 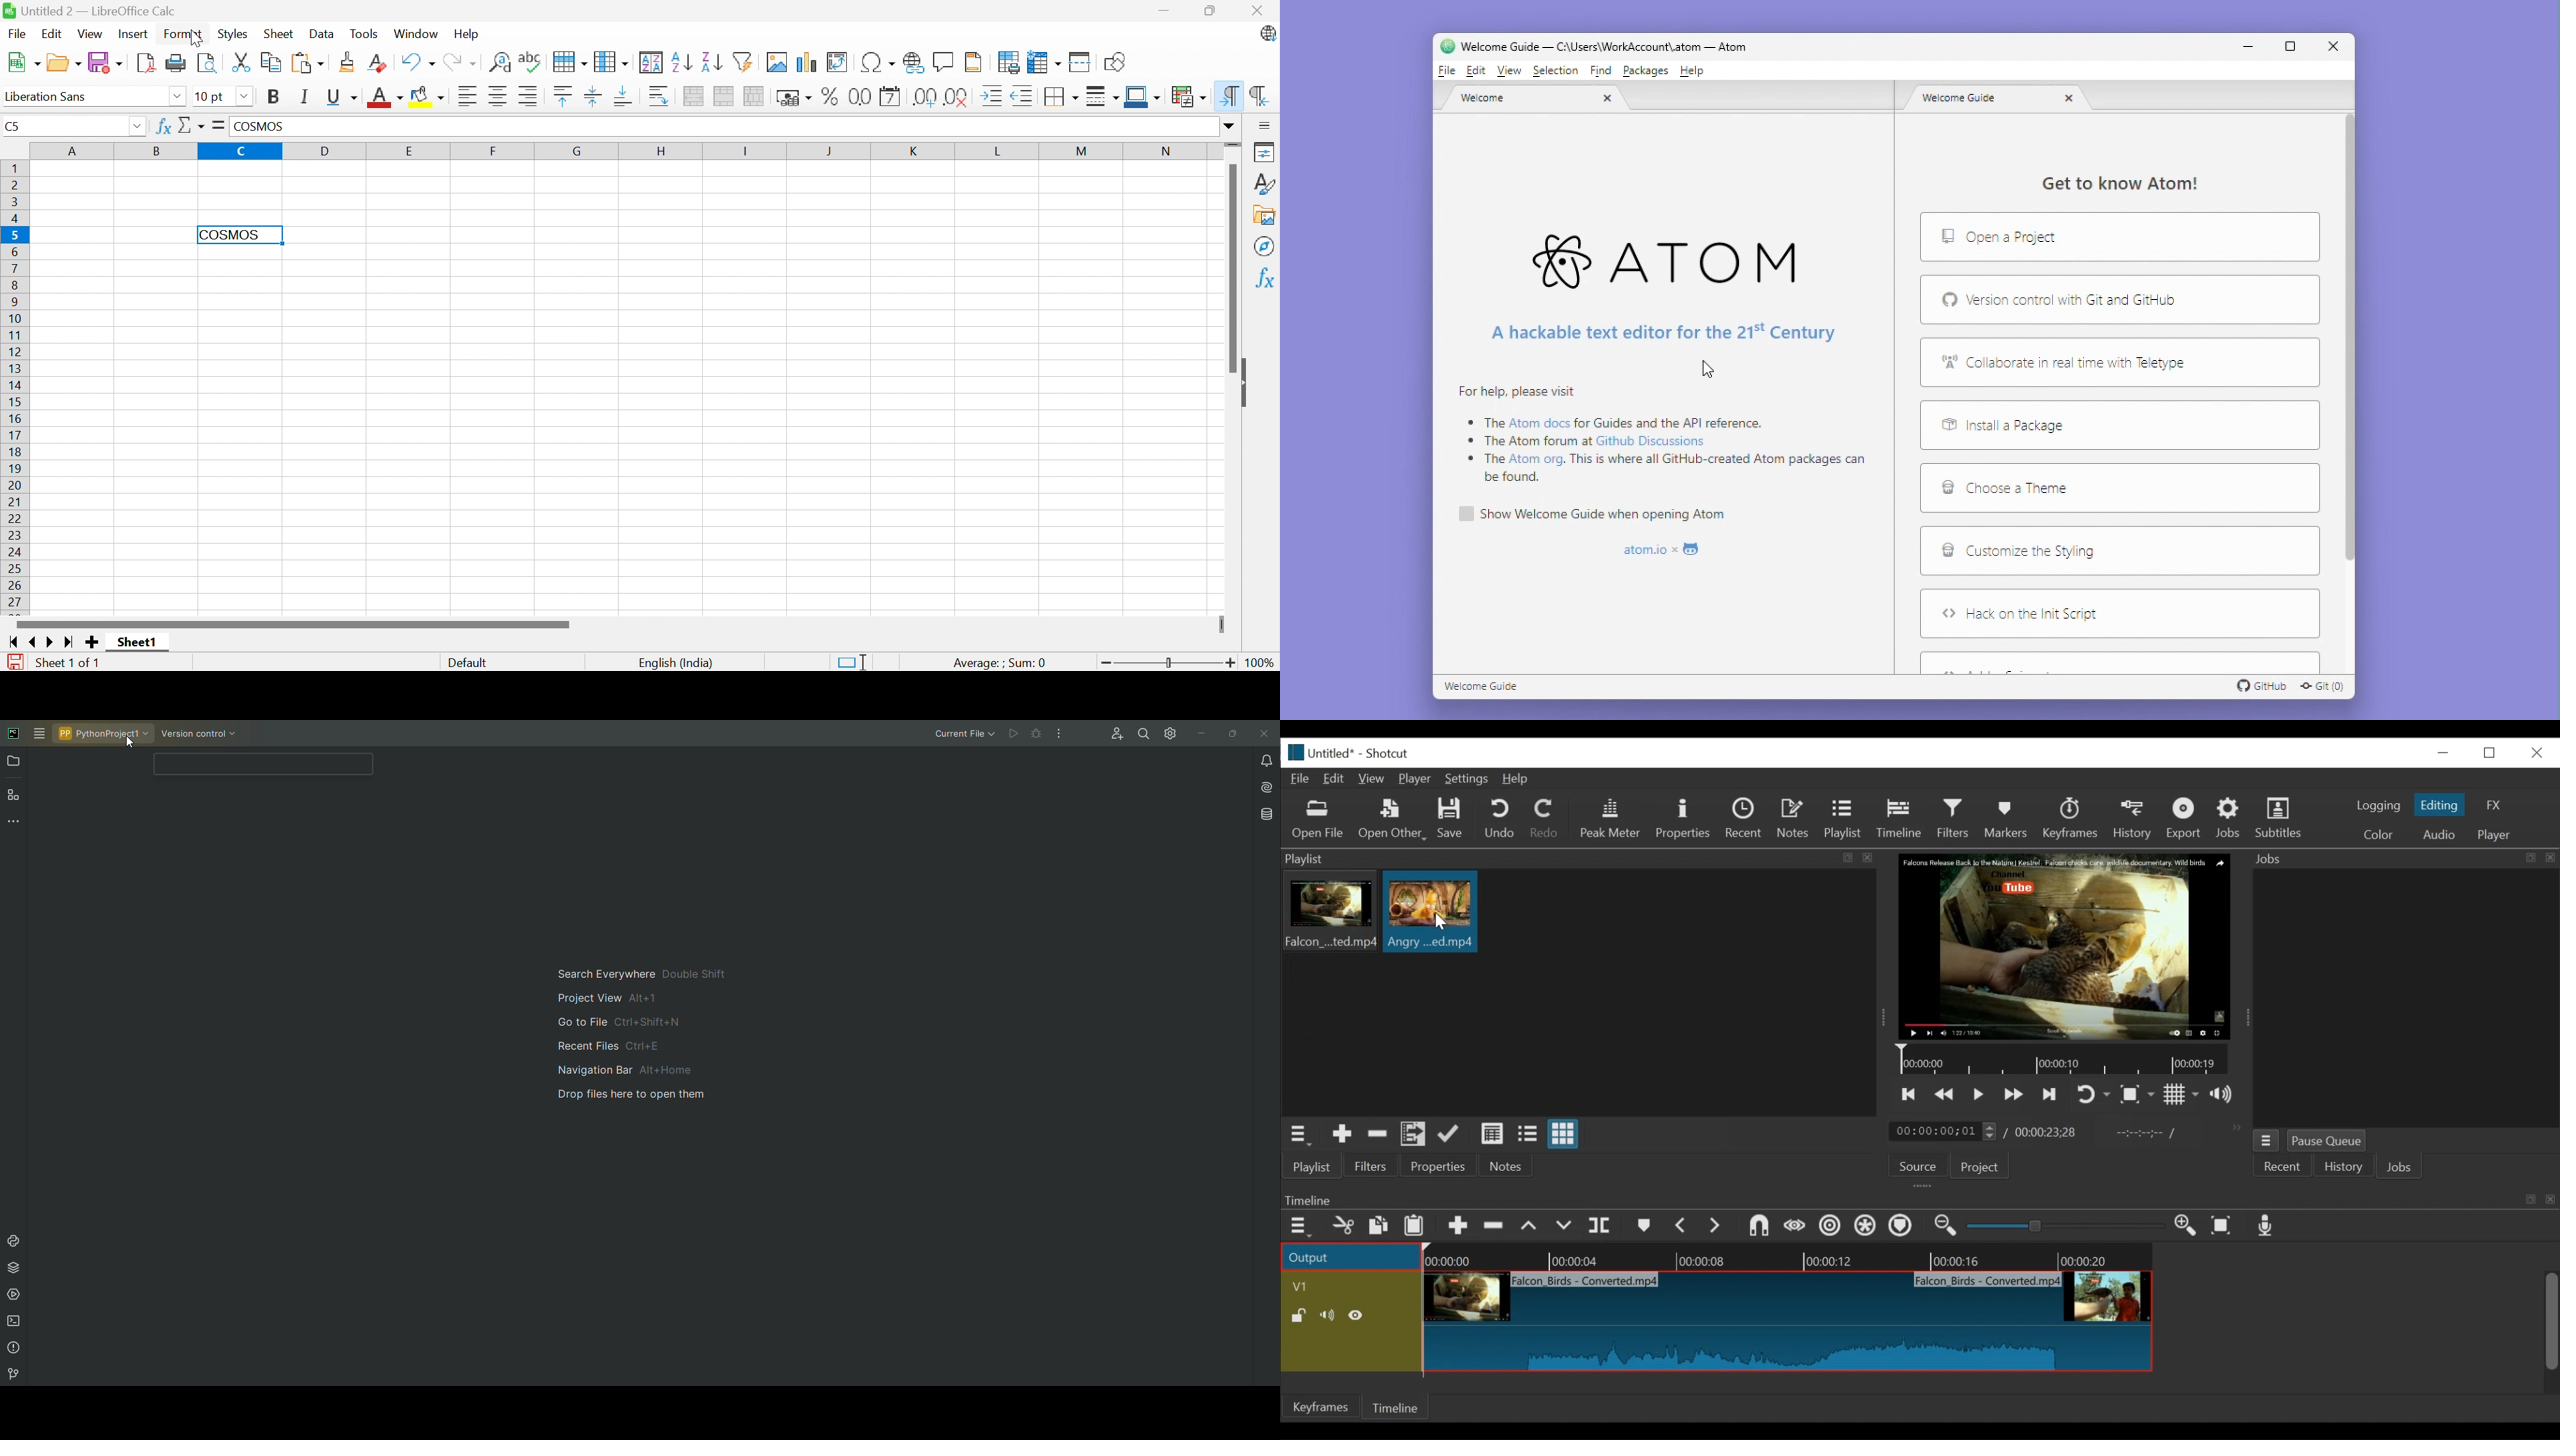 I want to click on Export as PDF, so click(x=145, y=63).